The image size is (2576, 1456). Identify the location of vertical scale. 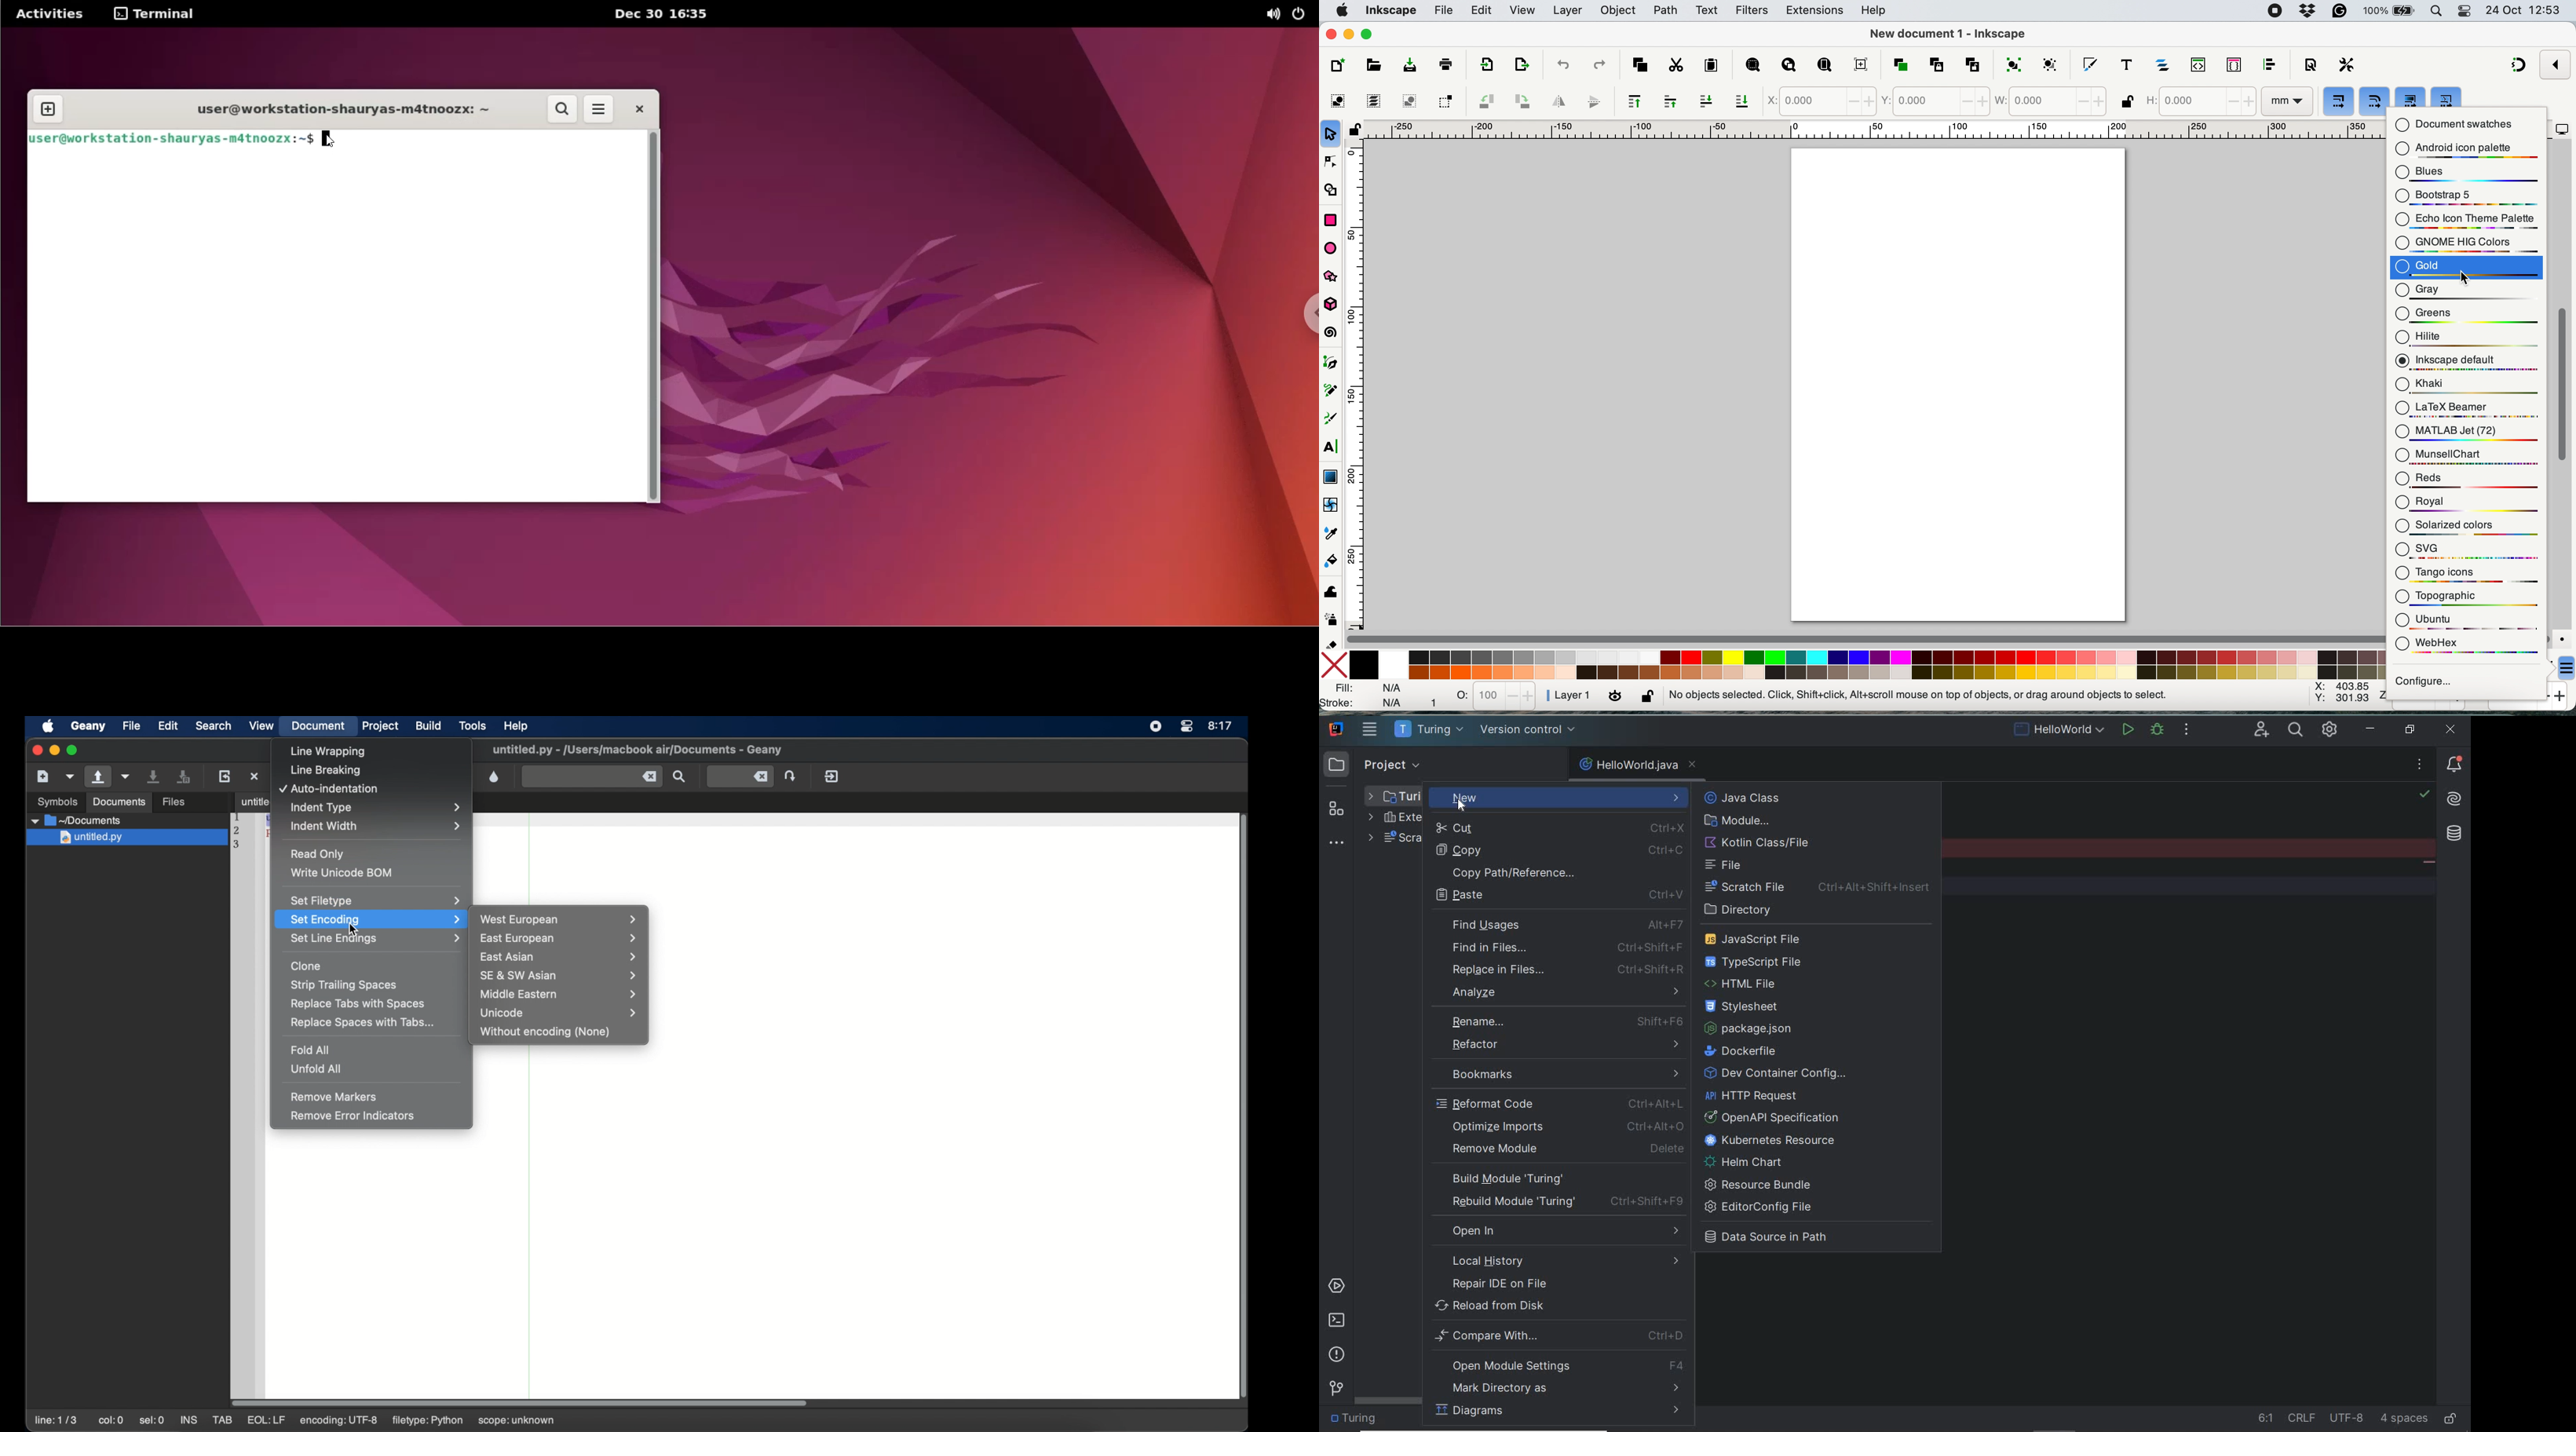
(1357, 385).